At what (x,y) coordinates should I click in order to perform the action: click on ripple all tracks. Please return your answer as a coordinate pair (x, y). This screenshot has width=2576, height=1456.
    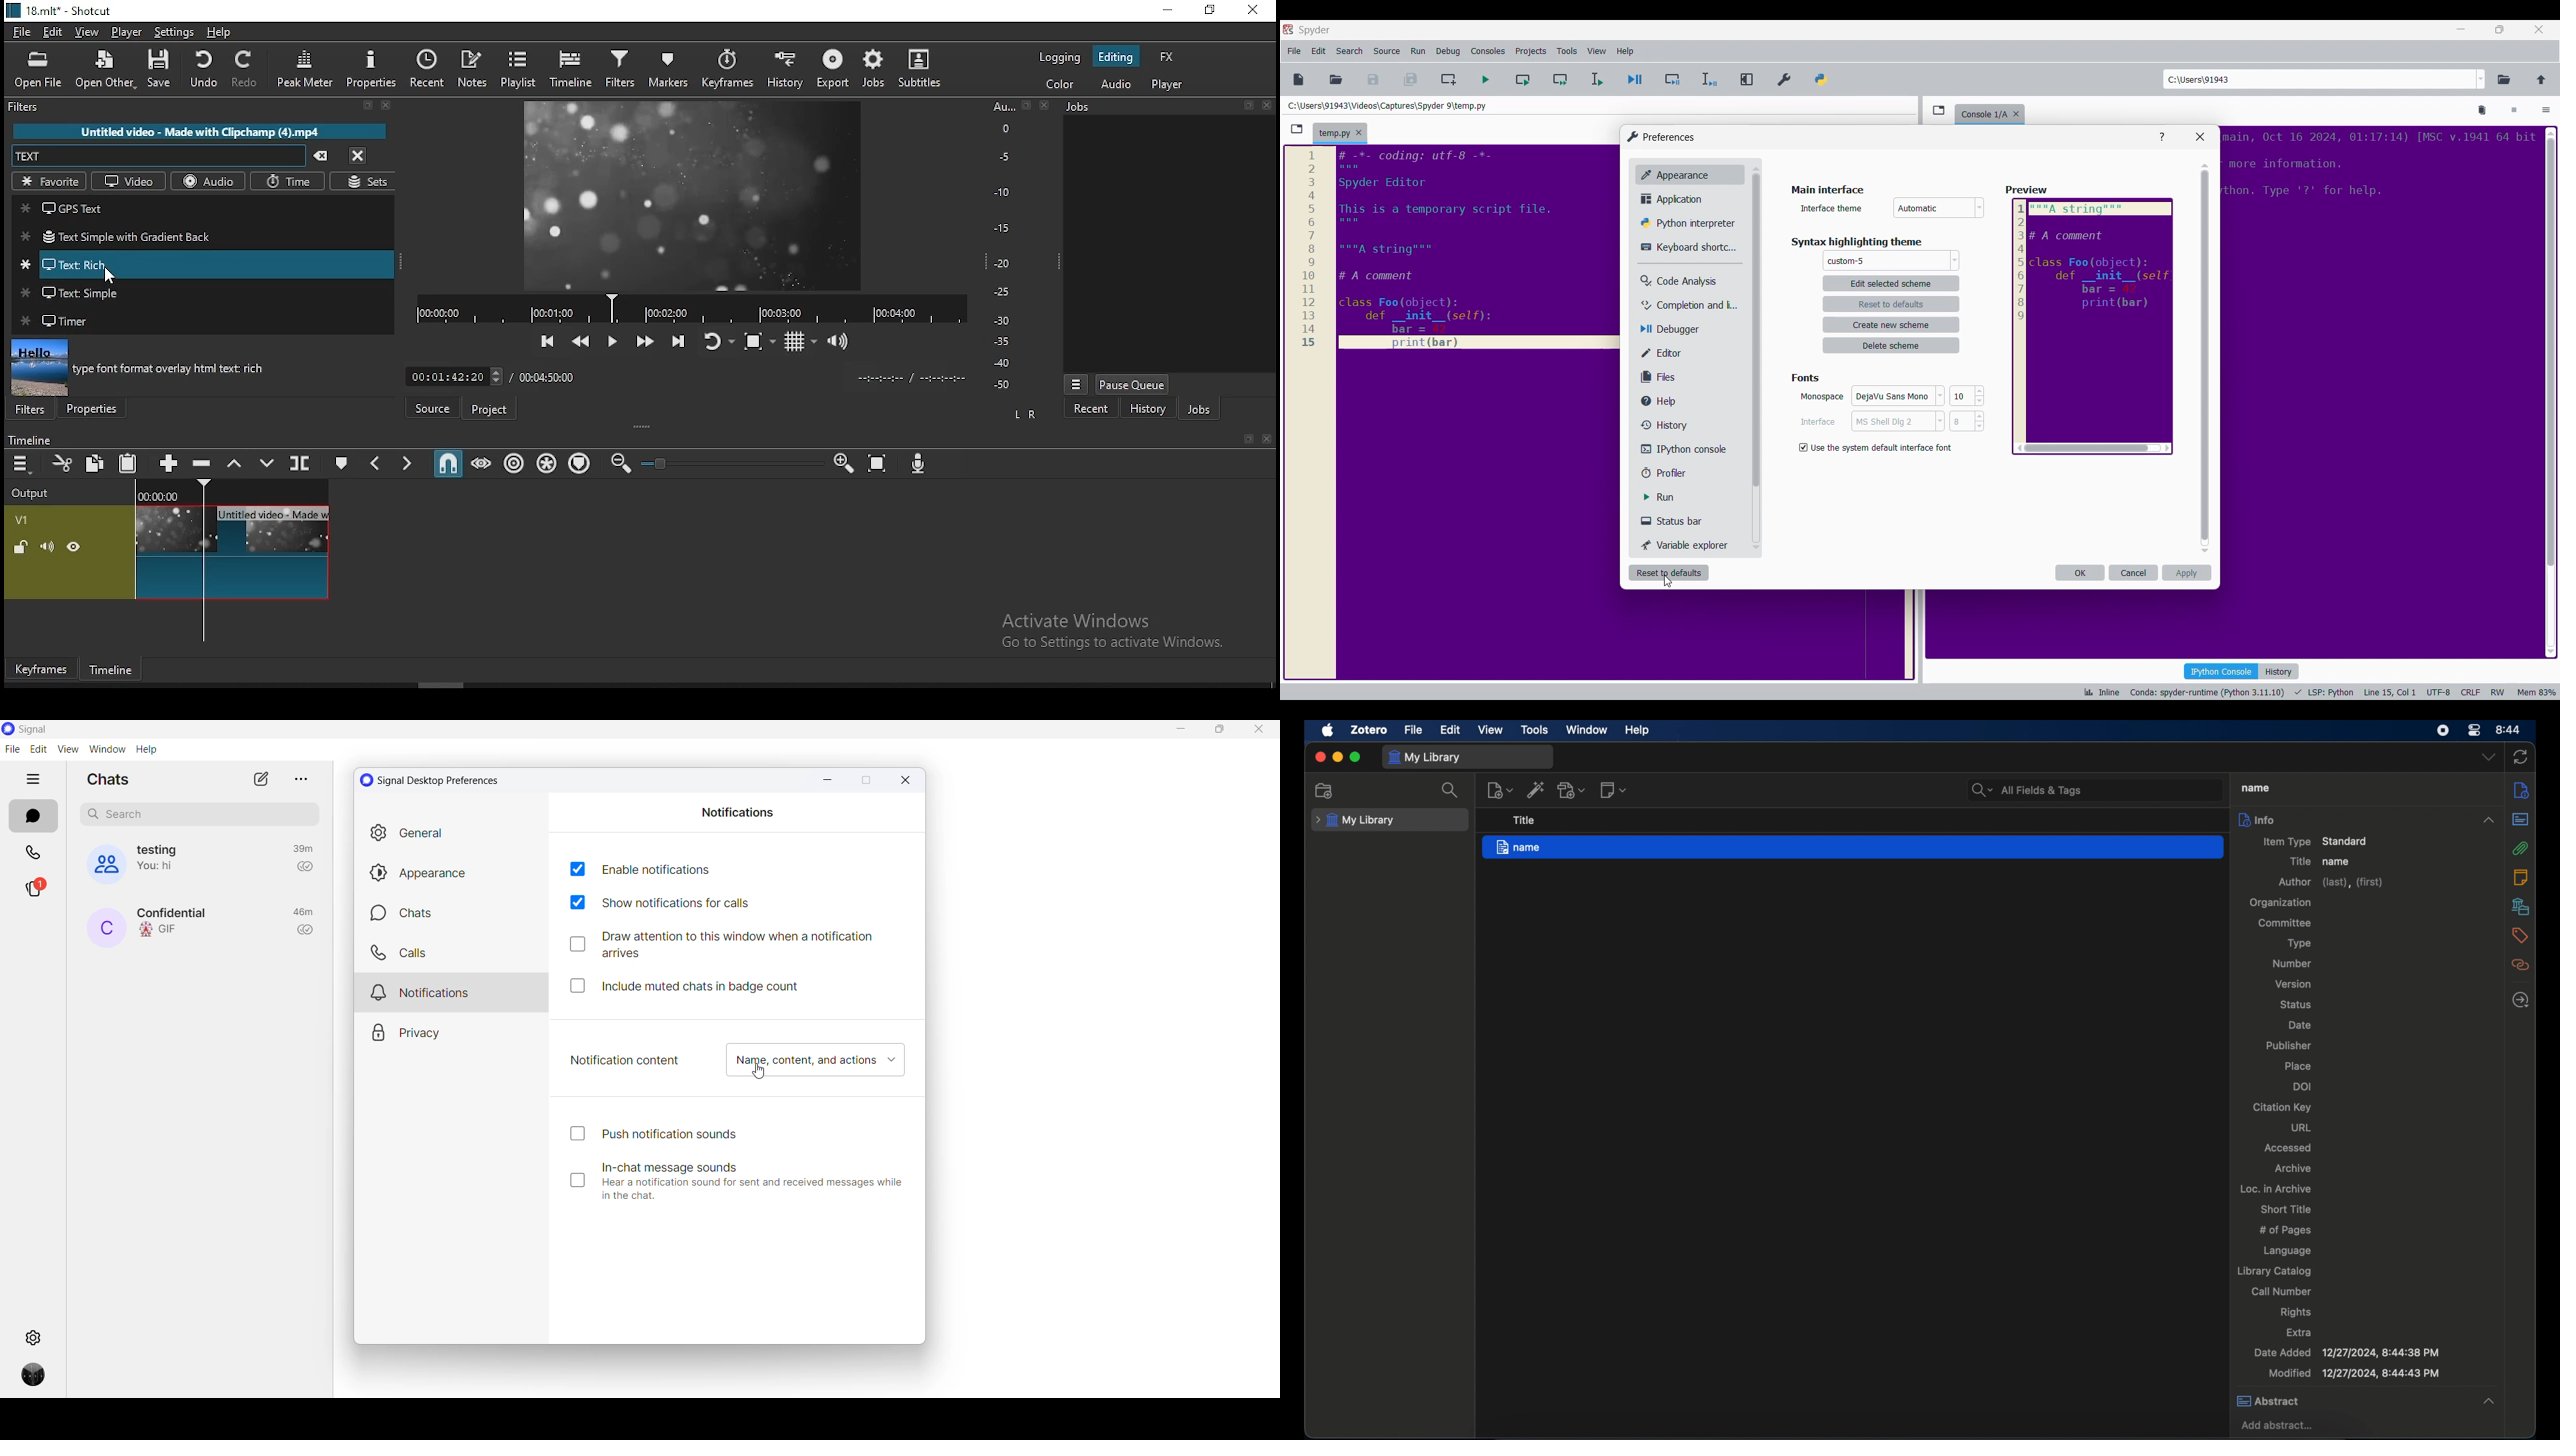
    Looking at the image, I should click on (547, 463).